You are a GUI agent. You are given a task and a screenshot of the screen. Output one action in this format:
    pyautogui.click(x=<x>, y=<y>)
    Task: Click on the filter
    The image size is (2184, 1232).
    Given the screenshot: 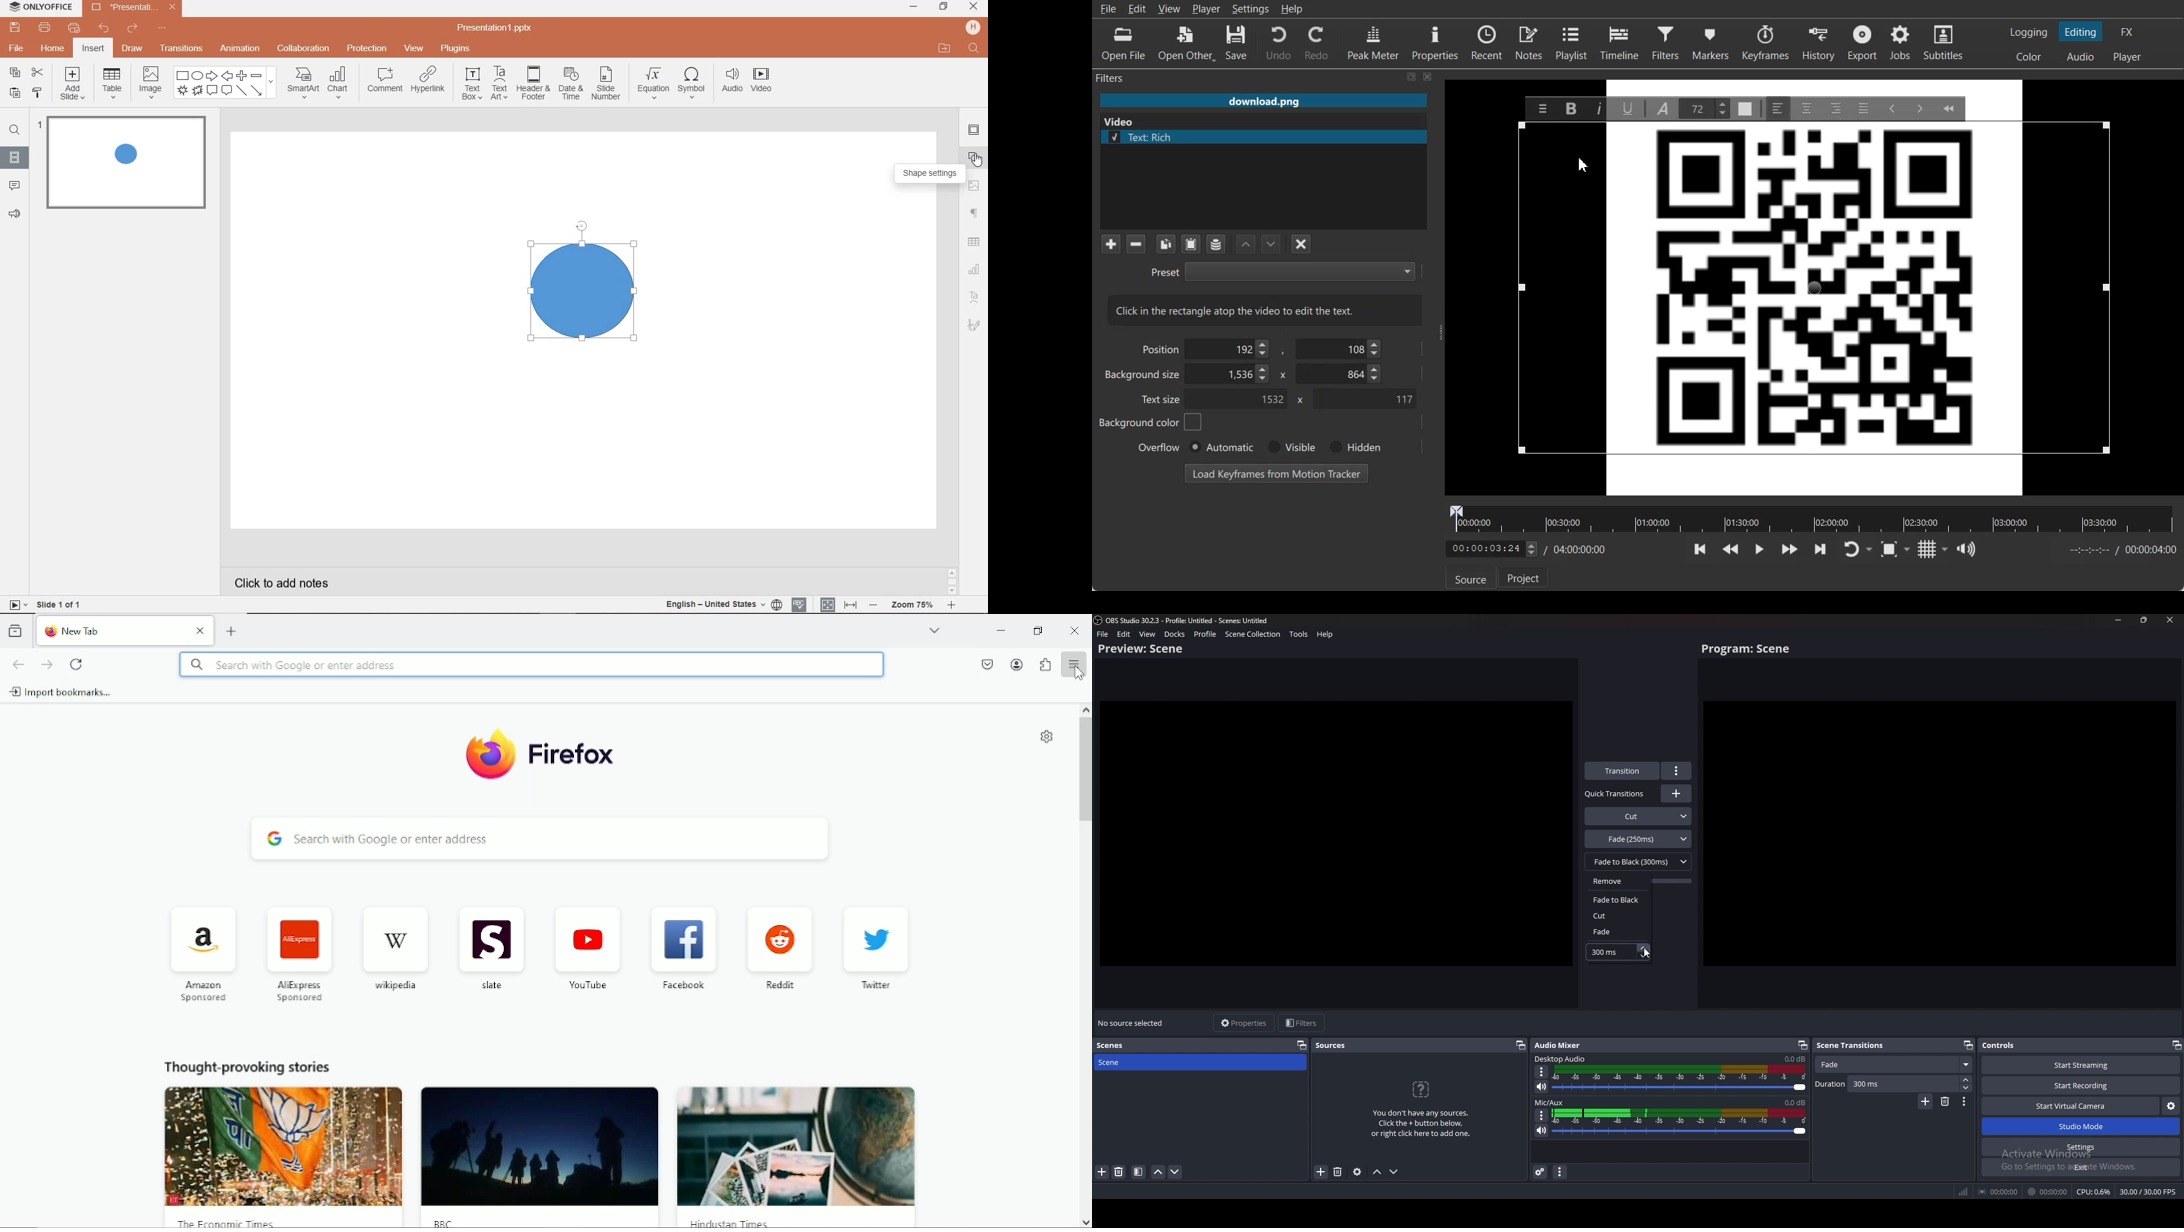 What is the action you would take?
    pyautogui.click(x=1139, y=1173)
    